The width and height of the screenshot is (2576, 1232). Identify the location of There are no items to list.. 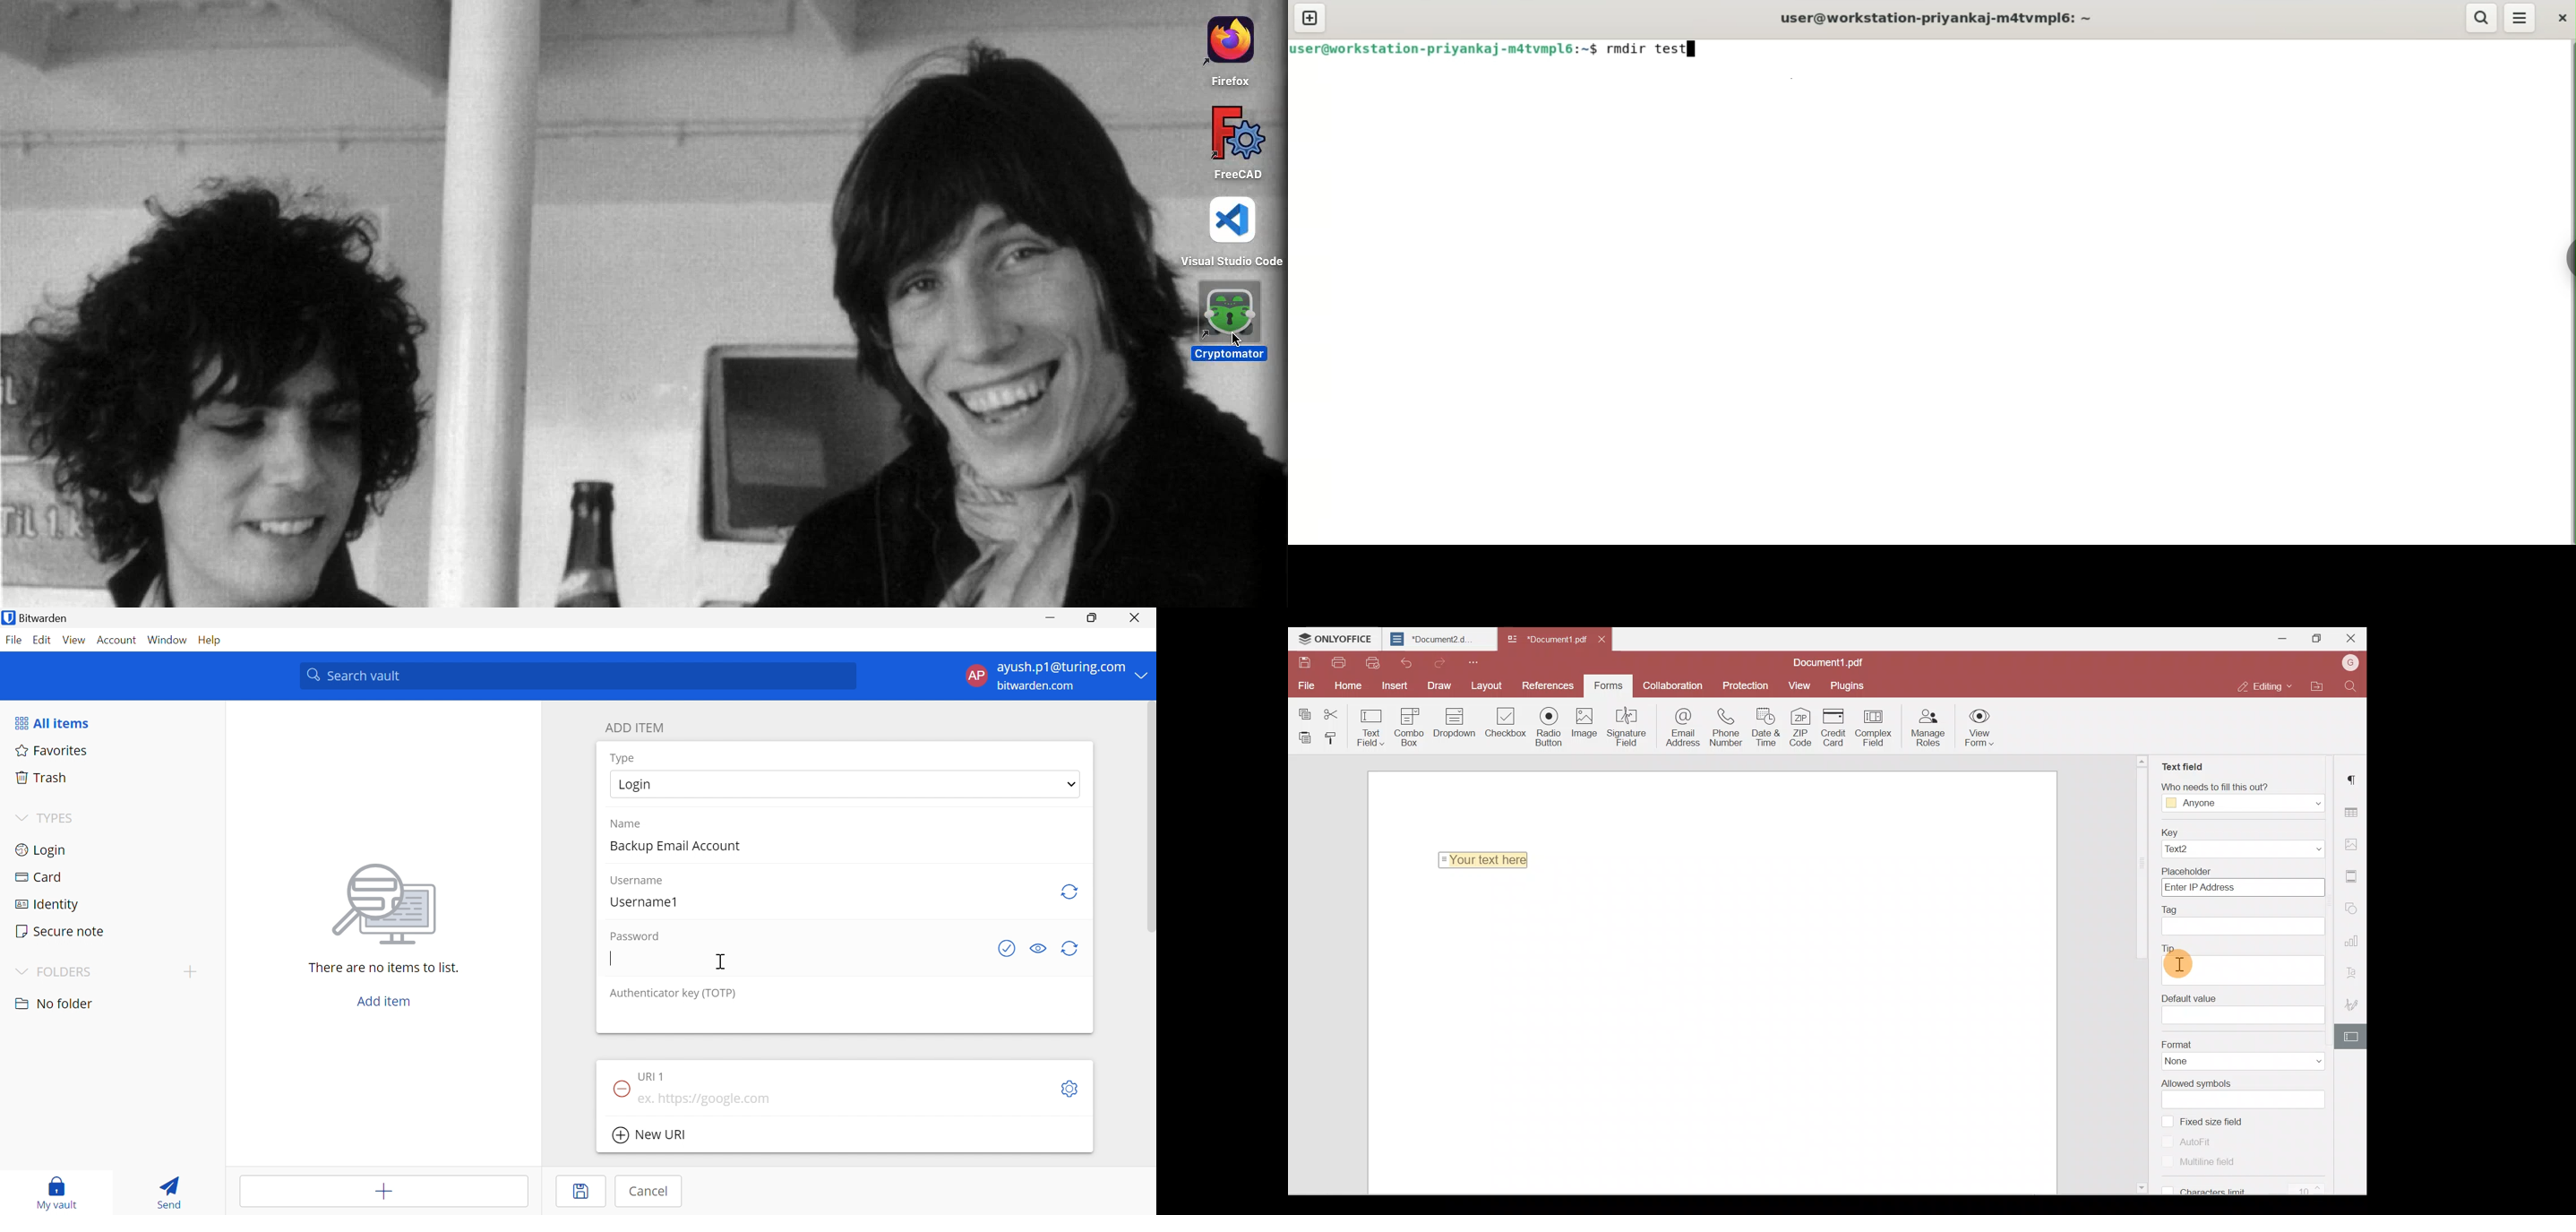
(384, 967).